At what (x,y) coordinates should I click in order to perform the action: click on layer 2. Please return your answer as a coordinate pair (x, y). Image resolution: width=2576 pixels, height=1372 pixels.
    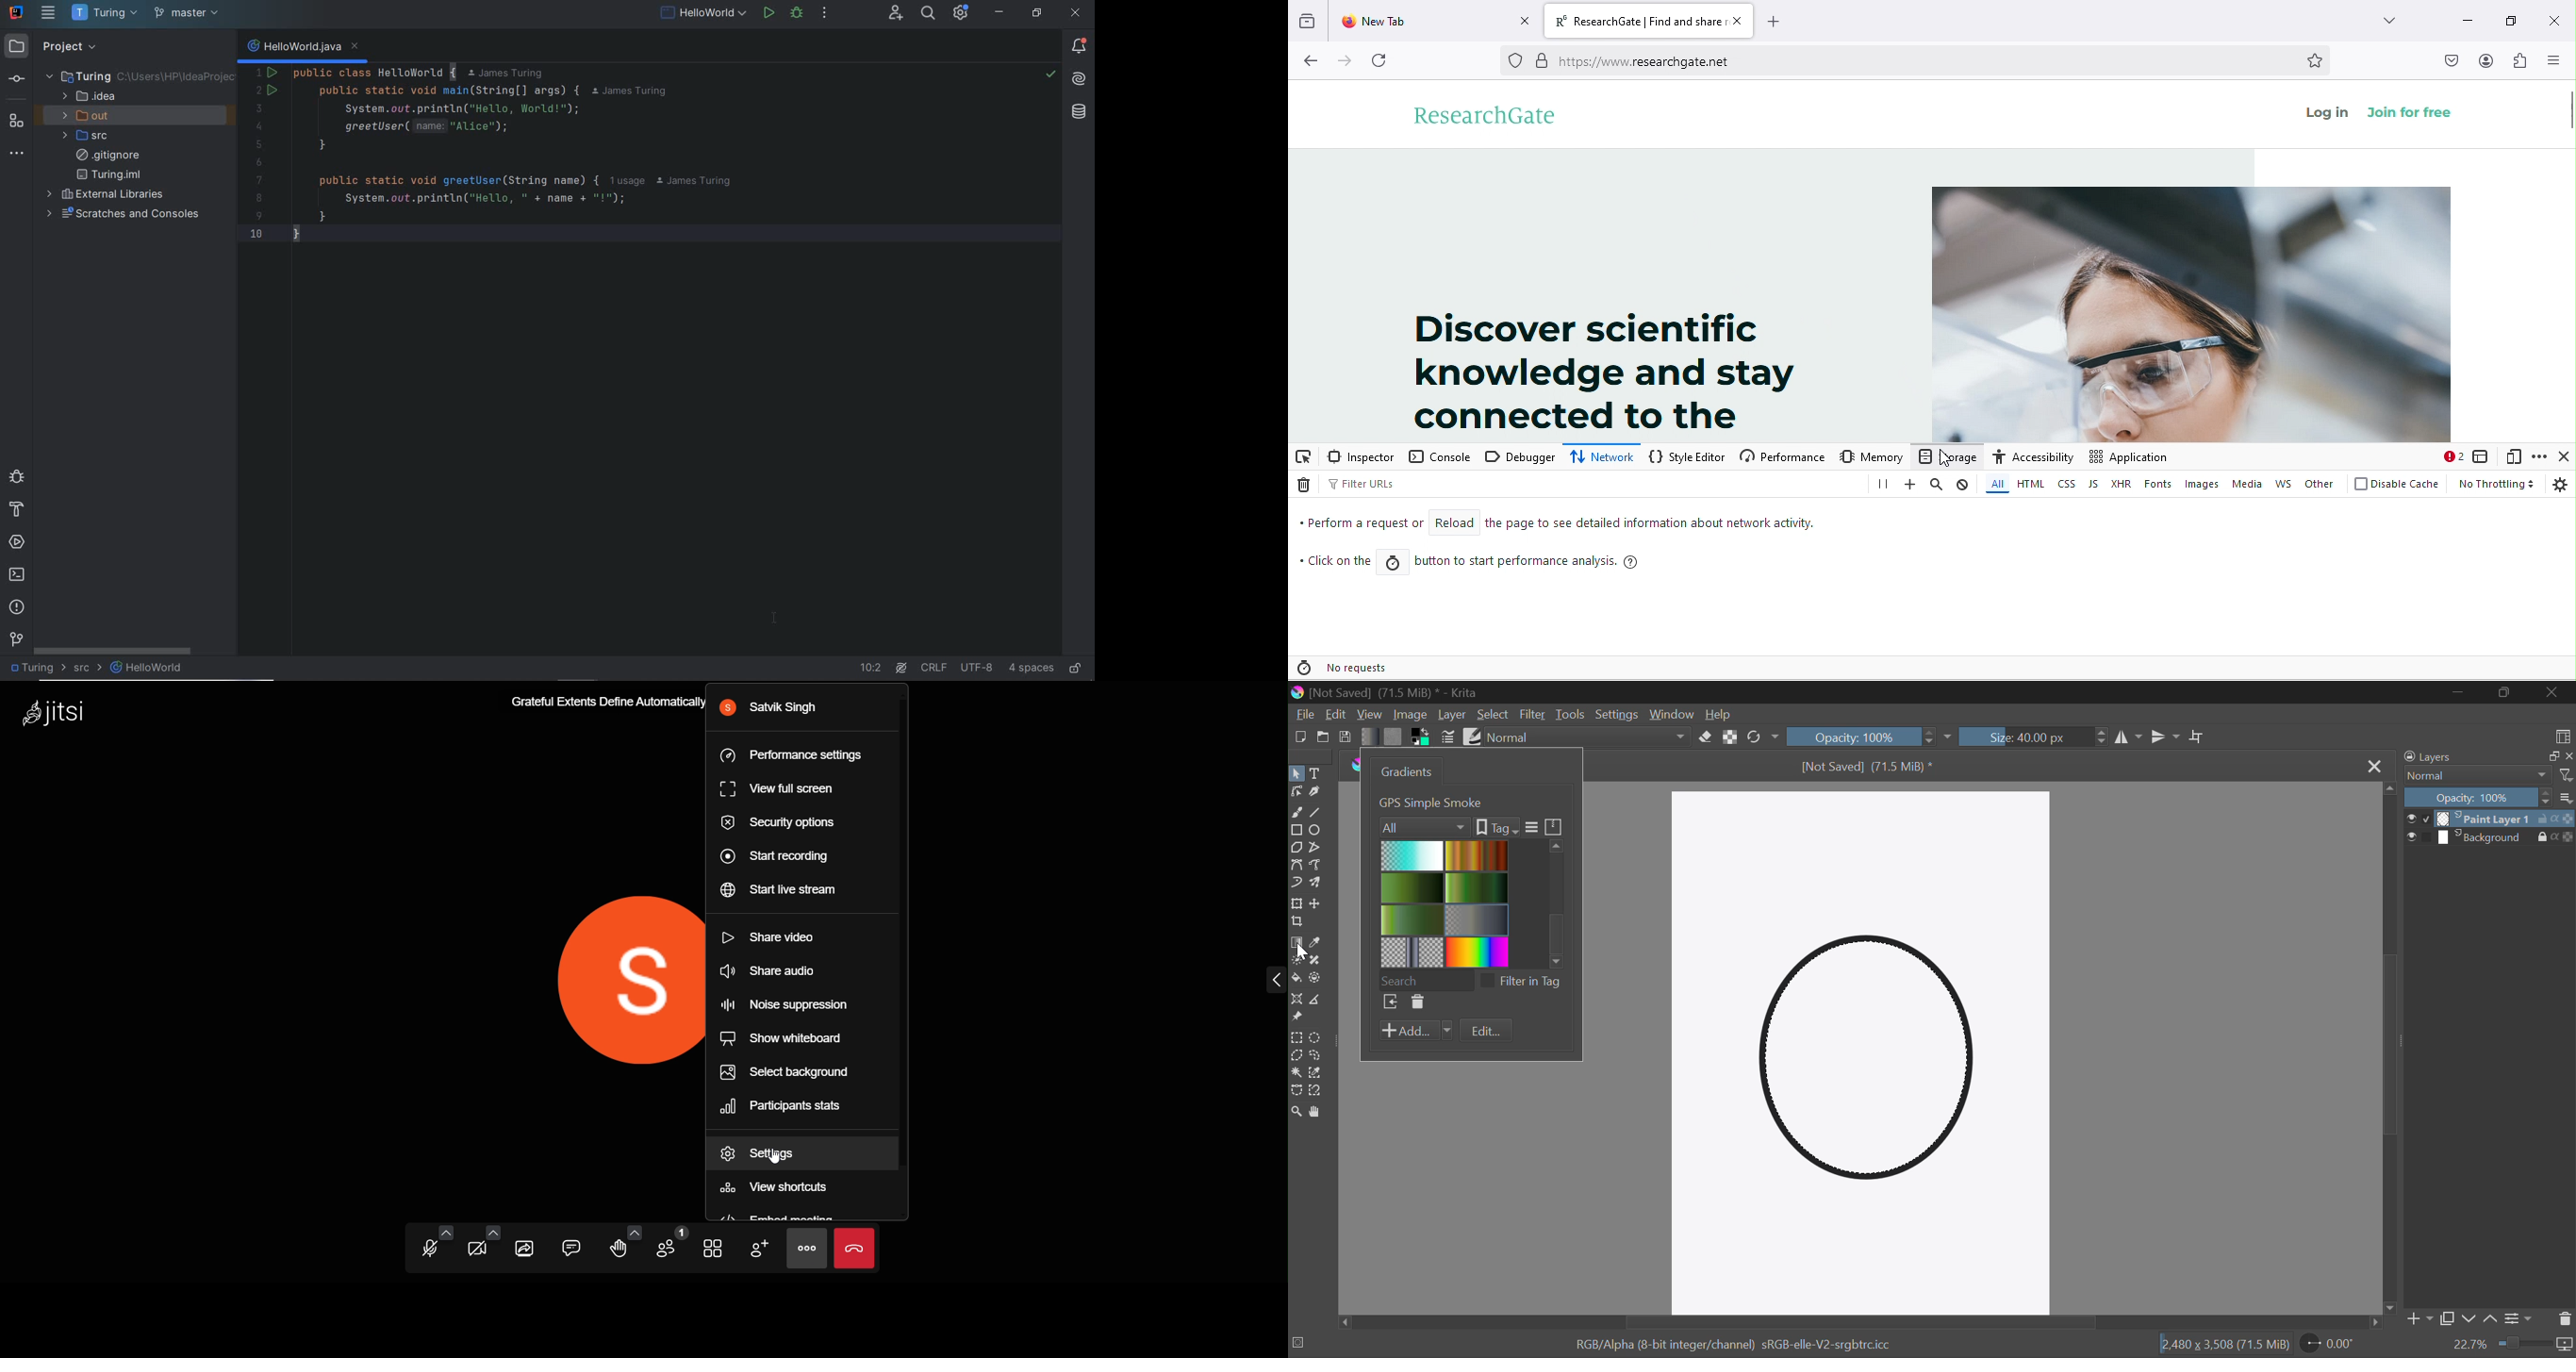
    Looking at the image, I should click on (2485, 838).